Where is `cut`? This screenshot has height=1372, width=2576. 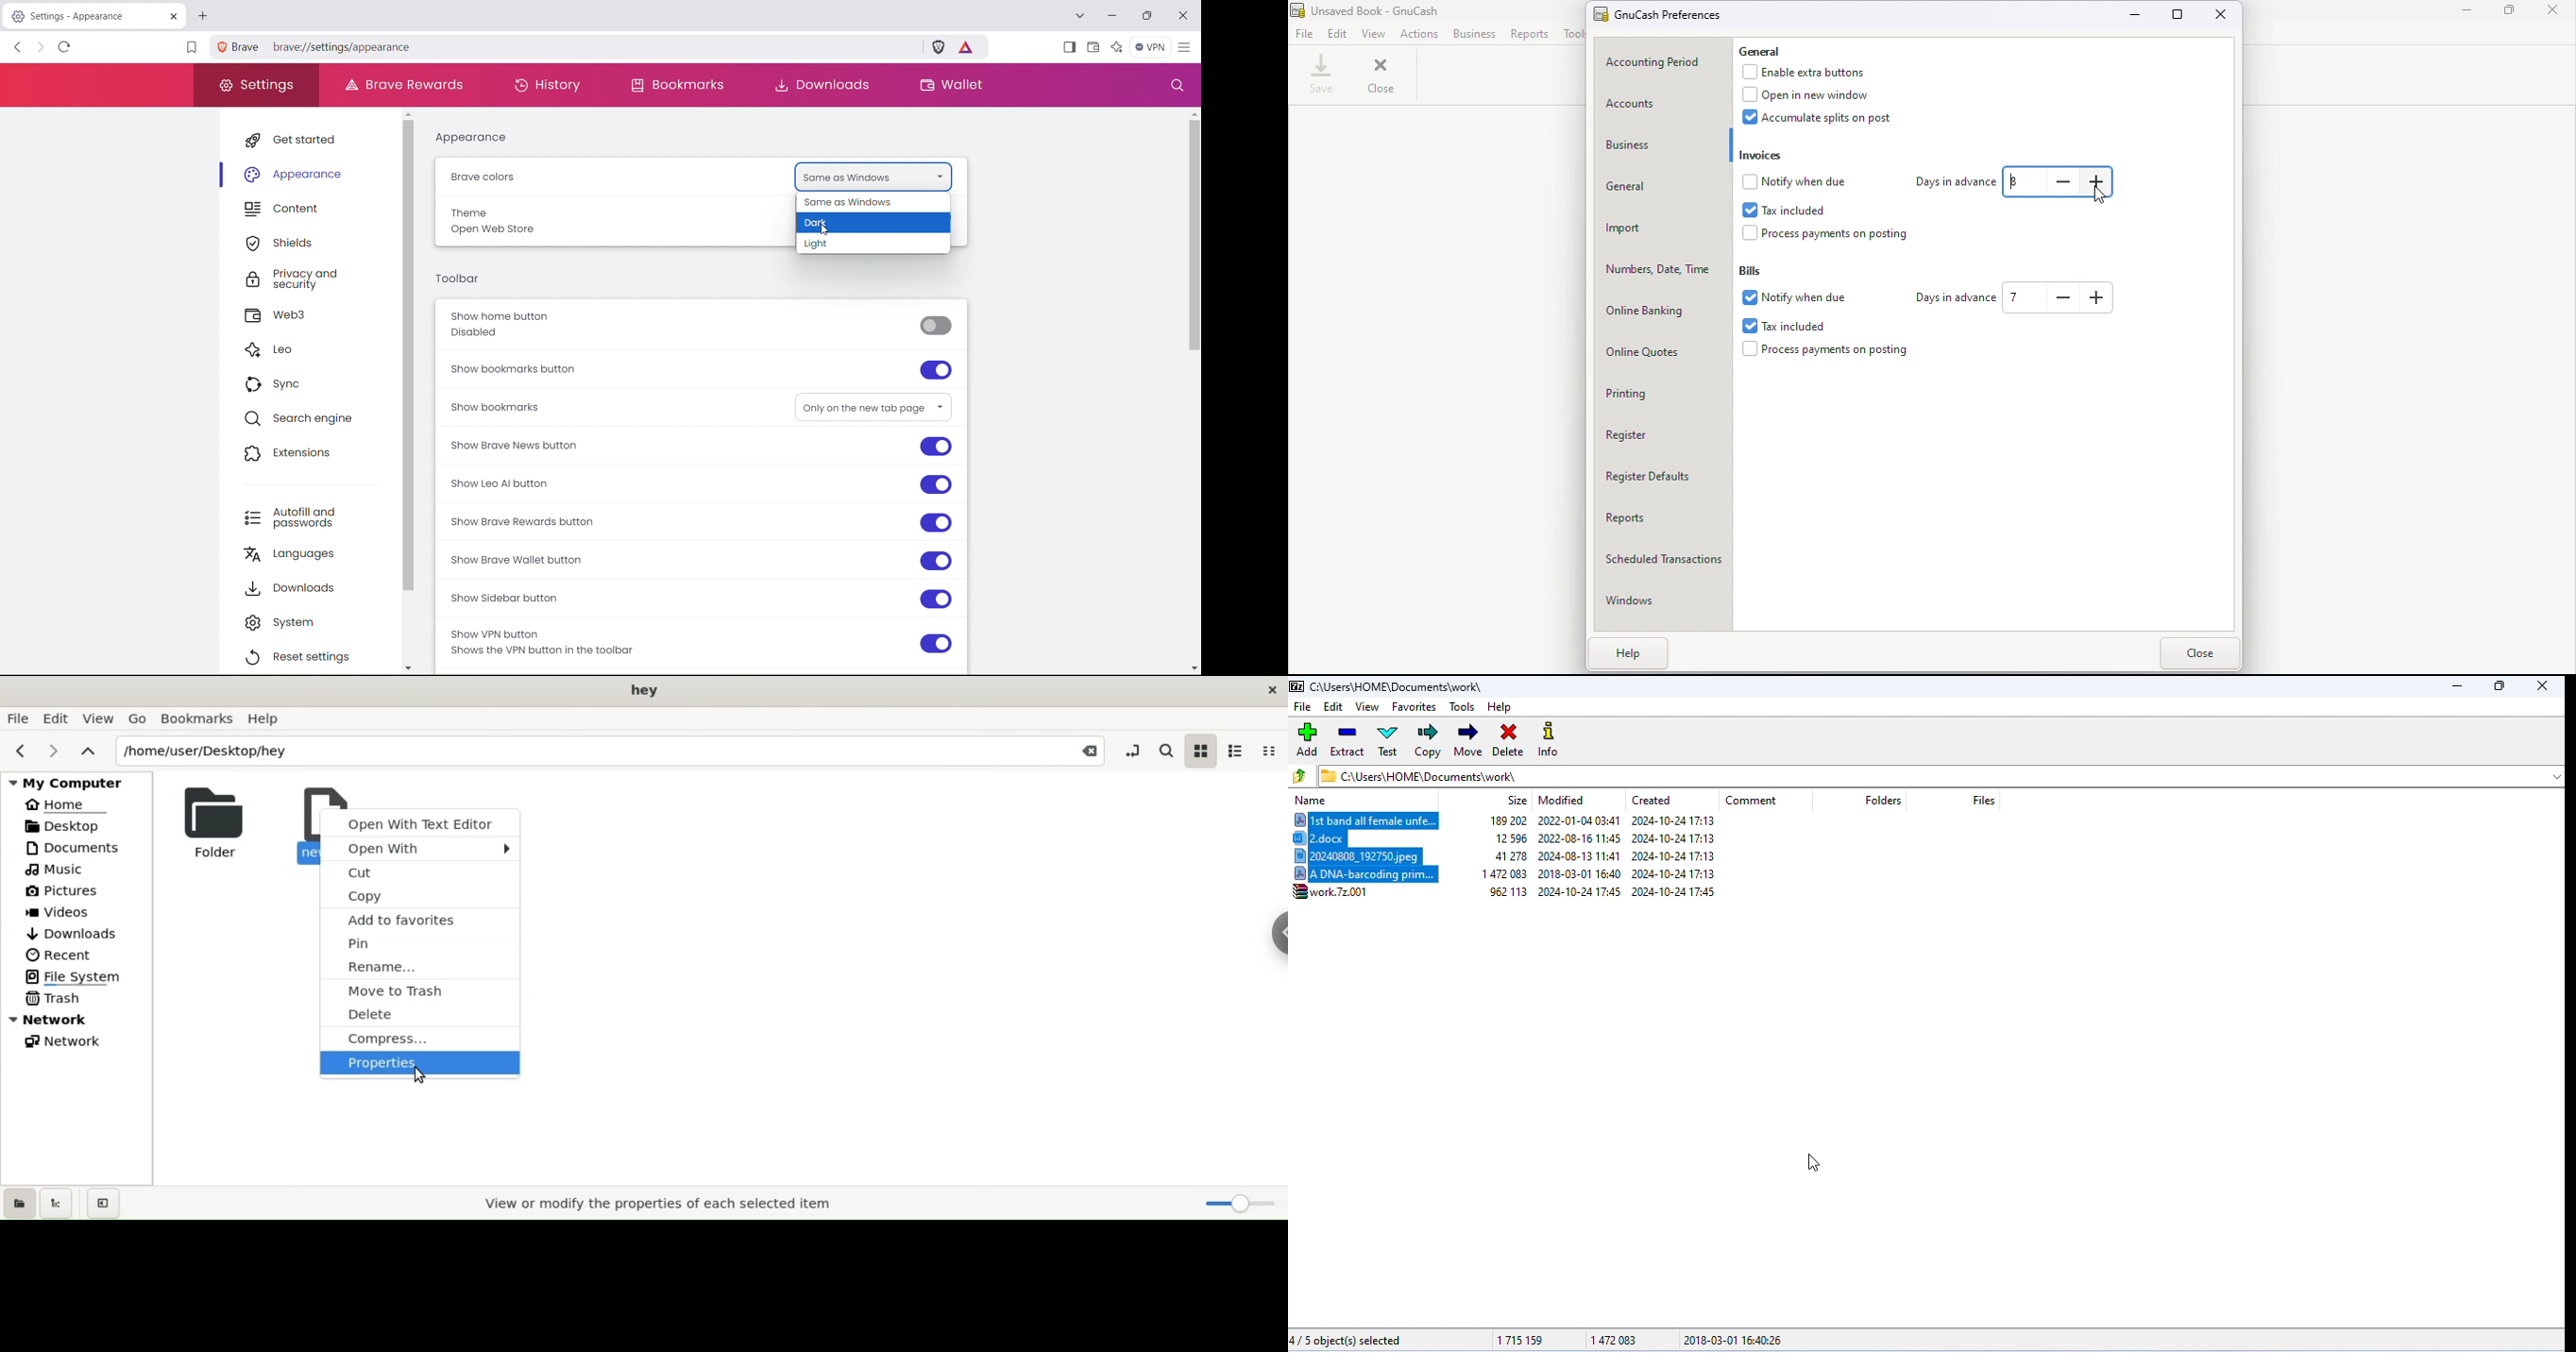 cut is located at coordinates (422, 870).